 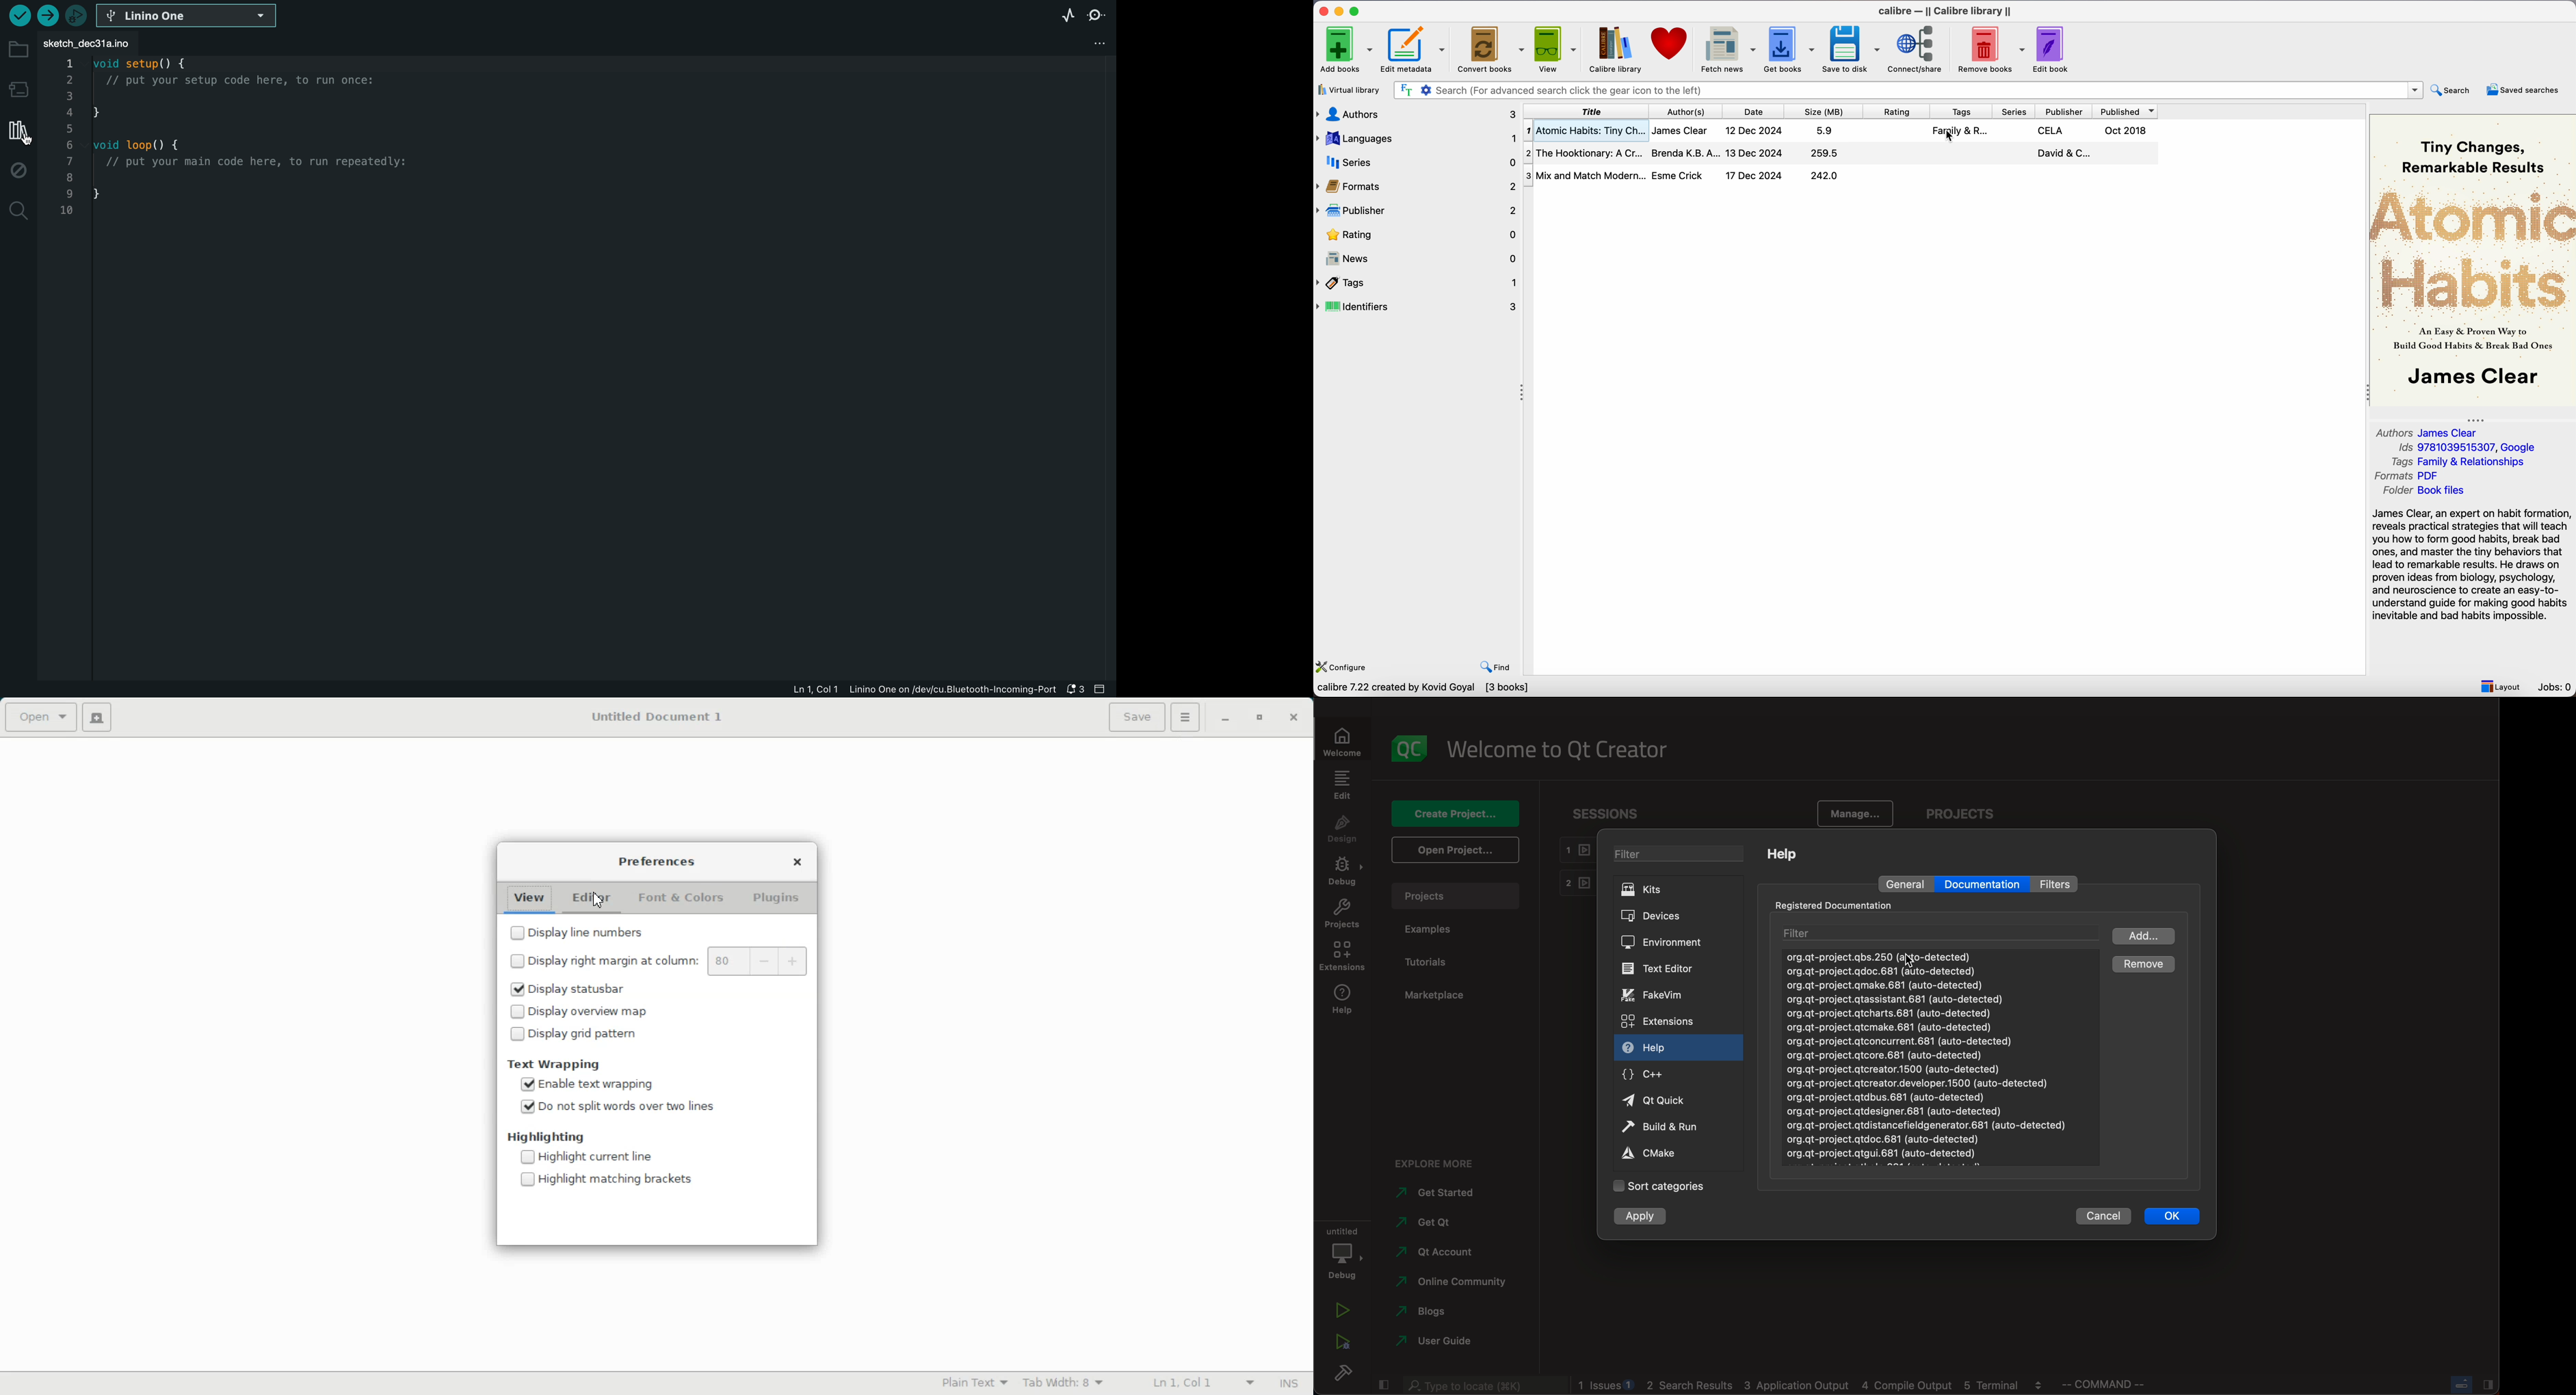 I want to click on projects, so click(x=1455, y=898).